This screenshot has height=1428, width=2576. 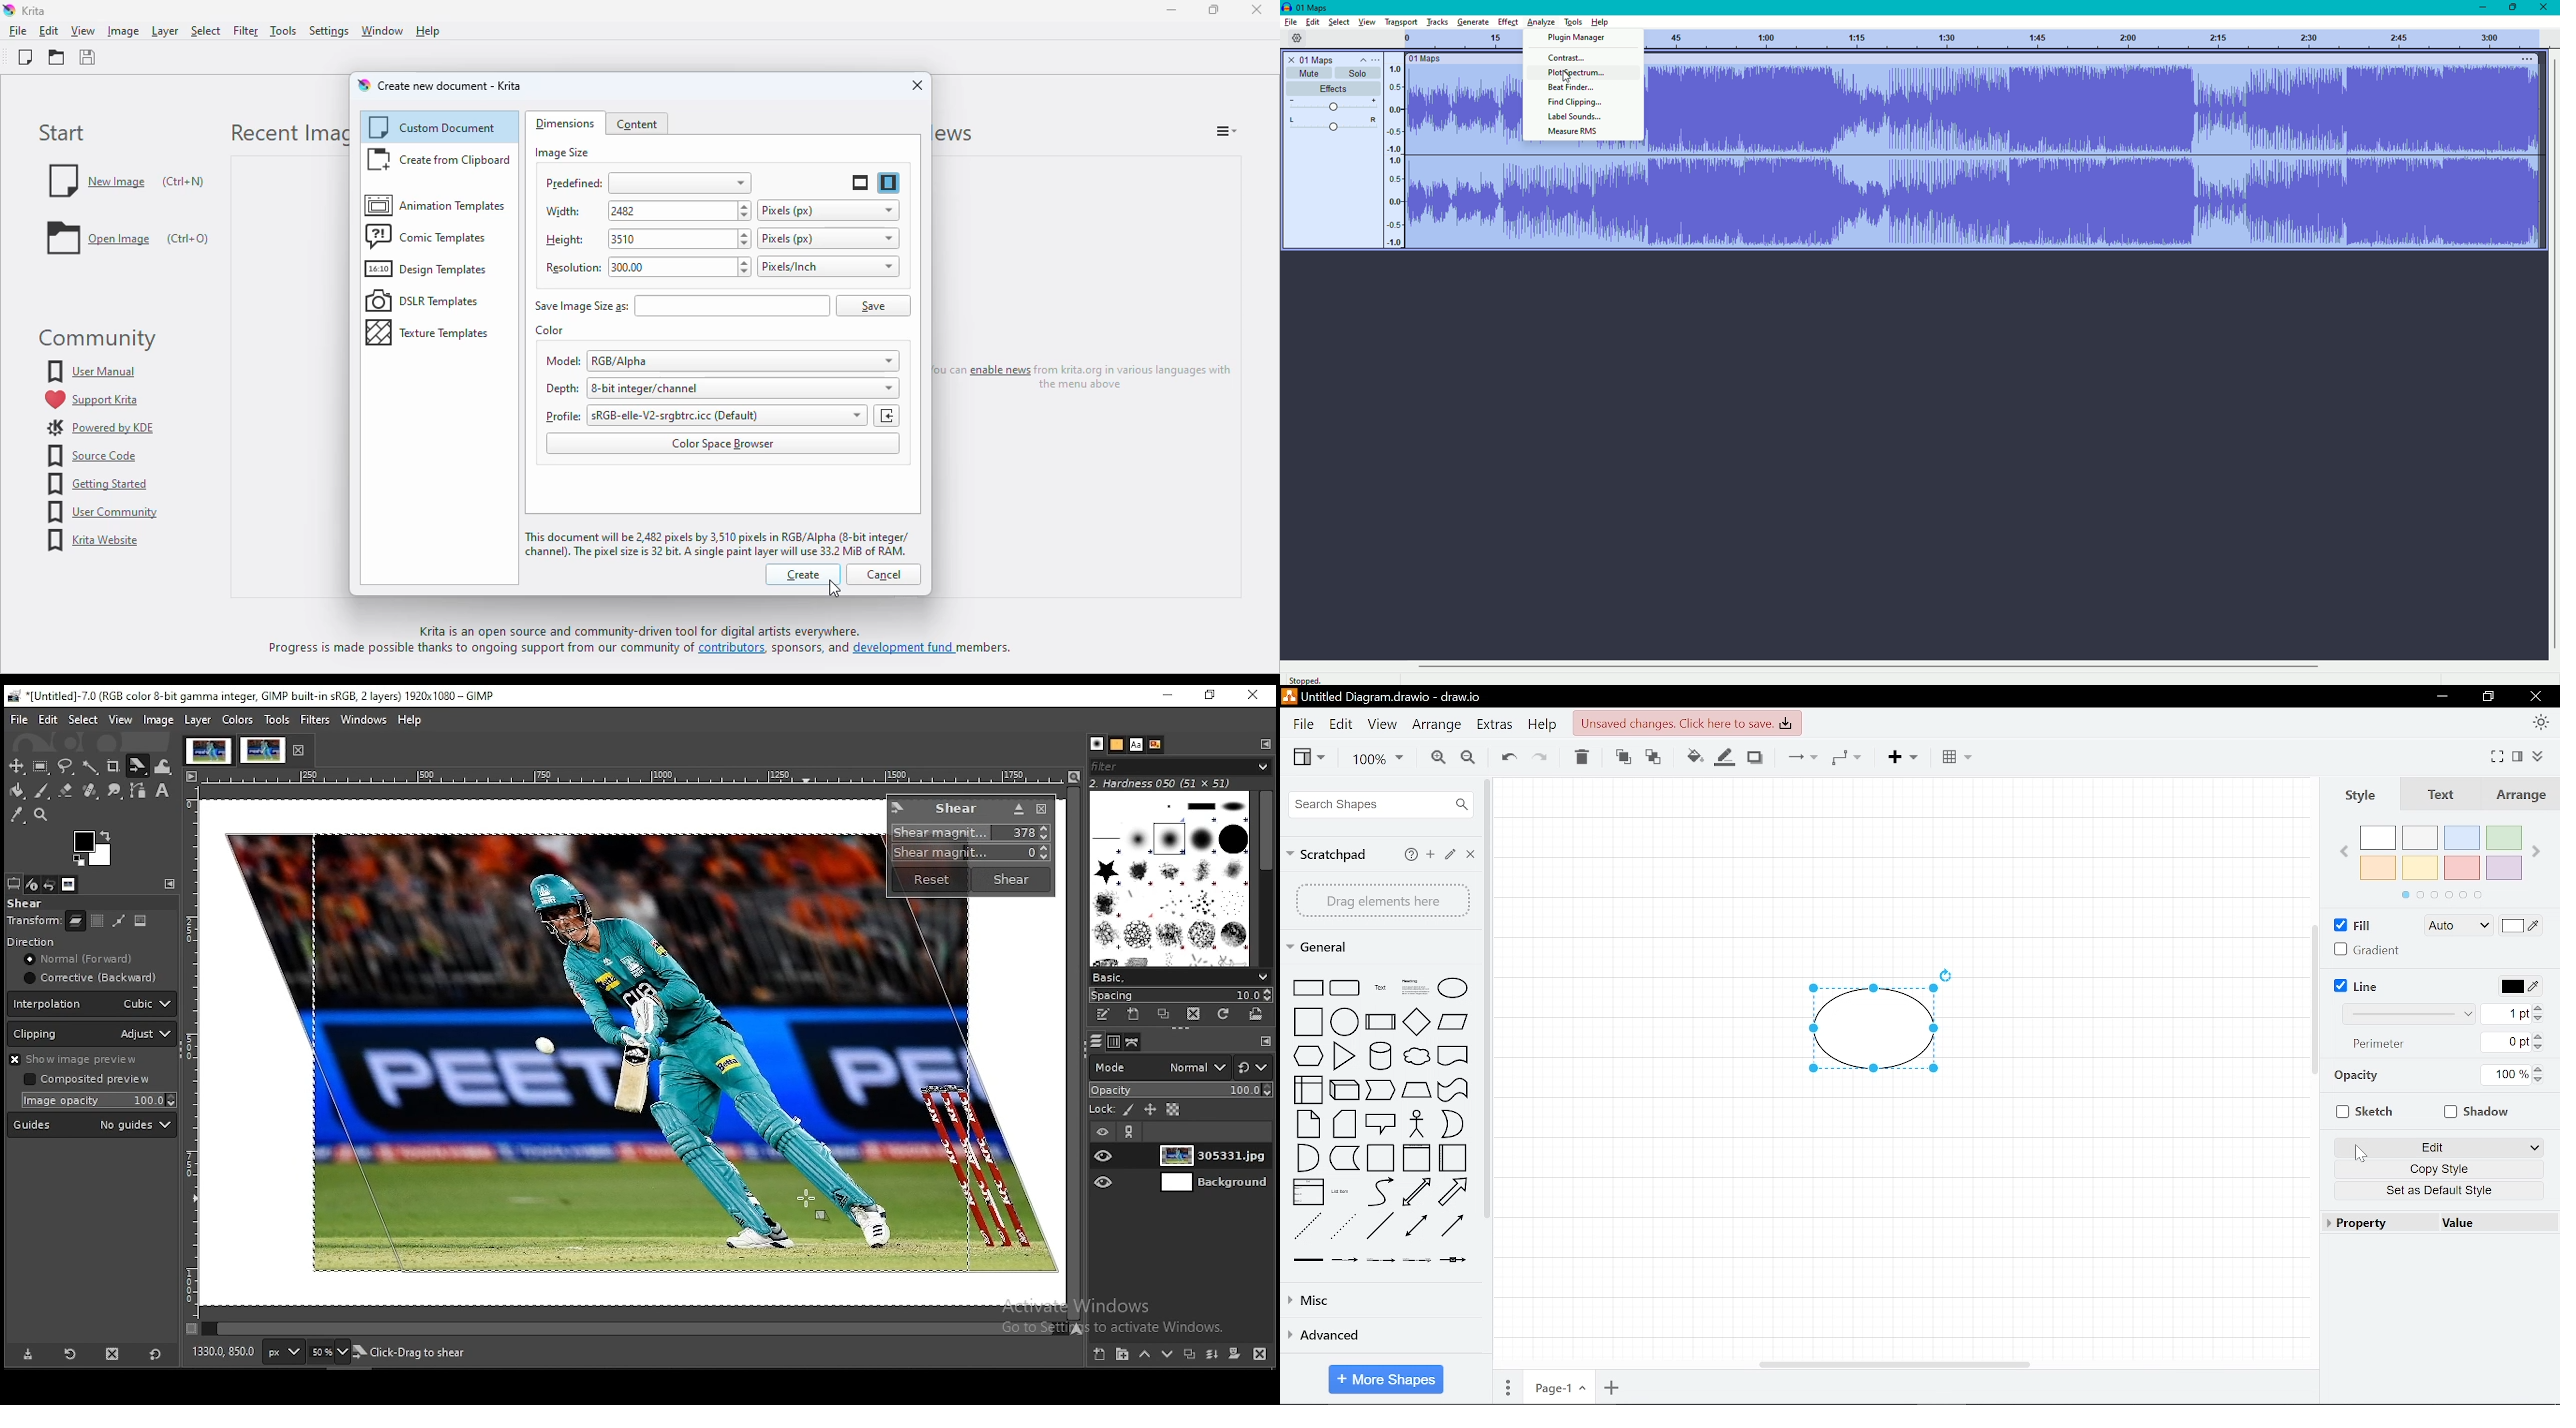 I want to click on bidirectional arrow, so click(x=1415, y=1193).